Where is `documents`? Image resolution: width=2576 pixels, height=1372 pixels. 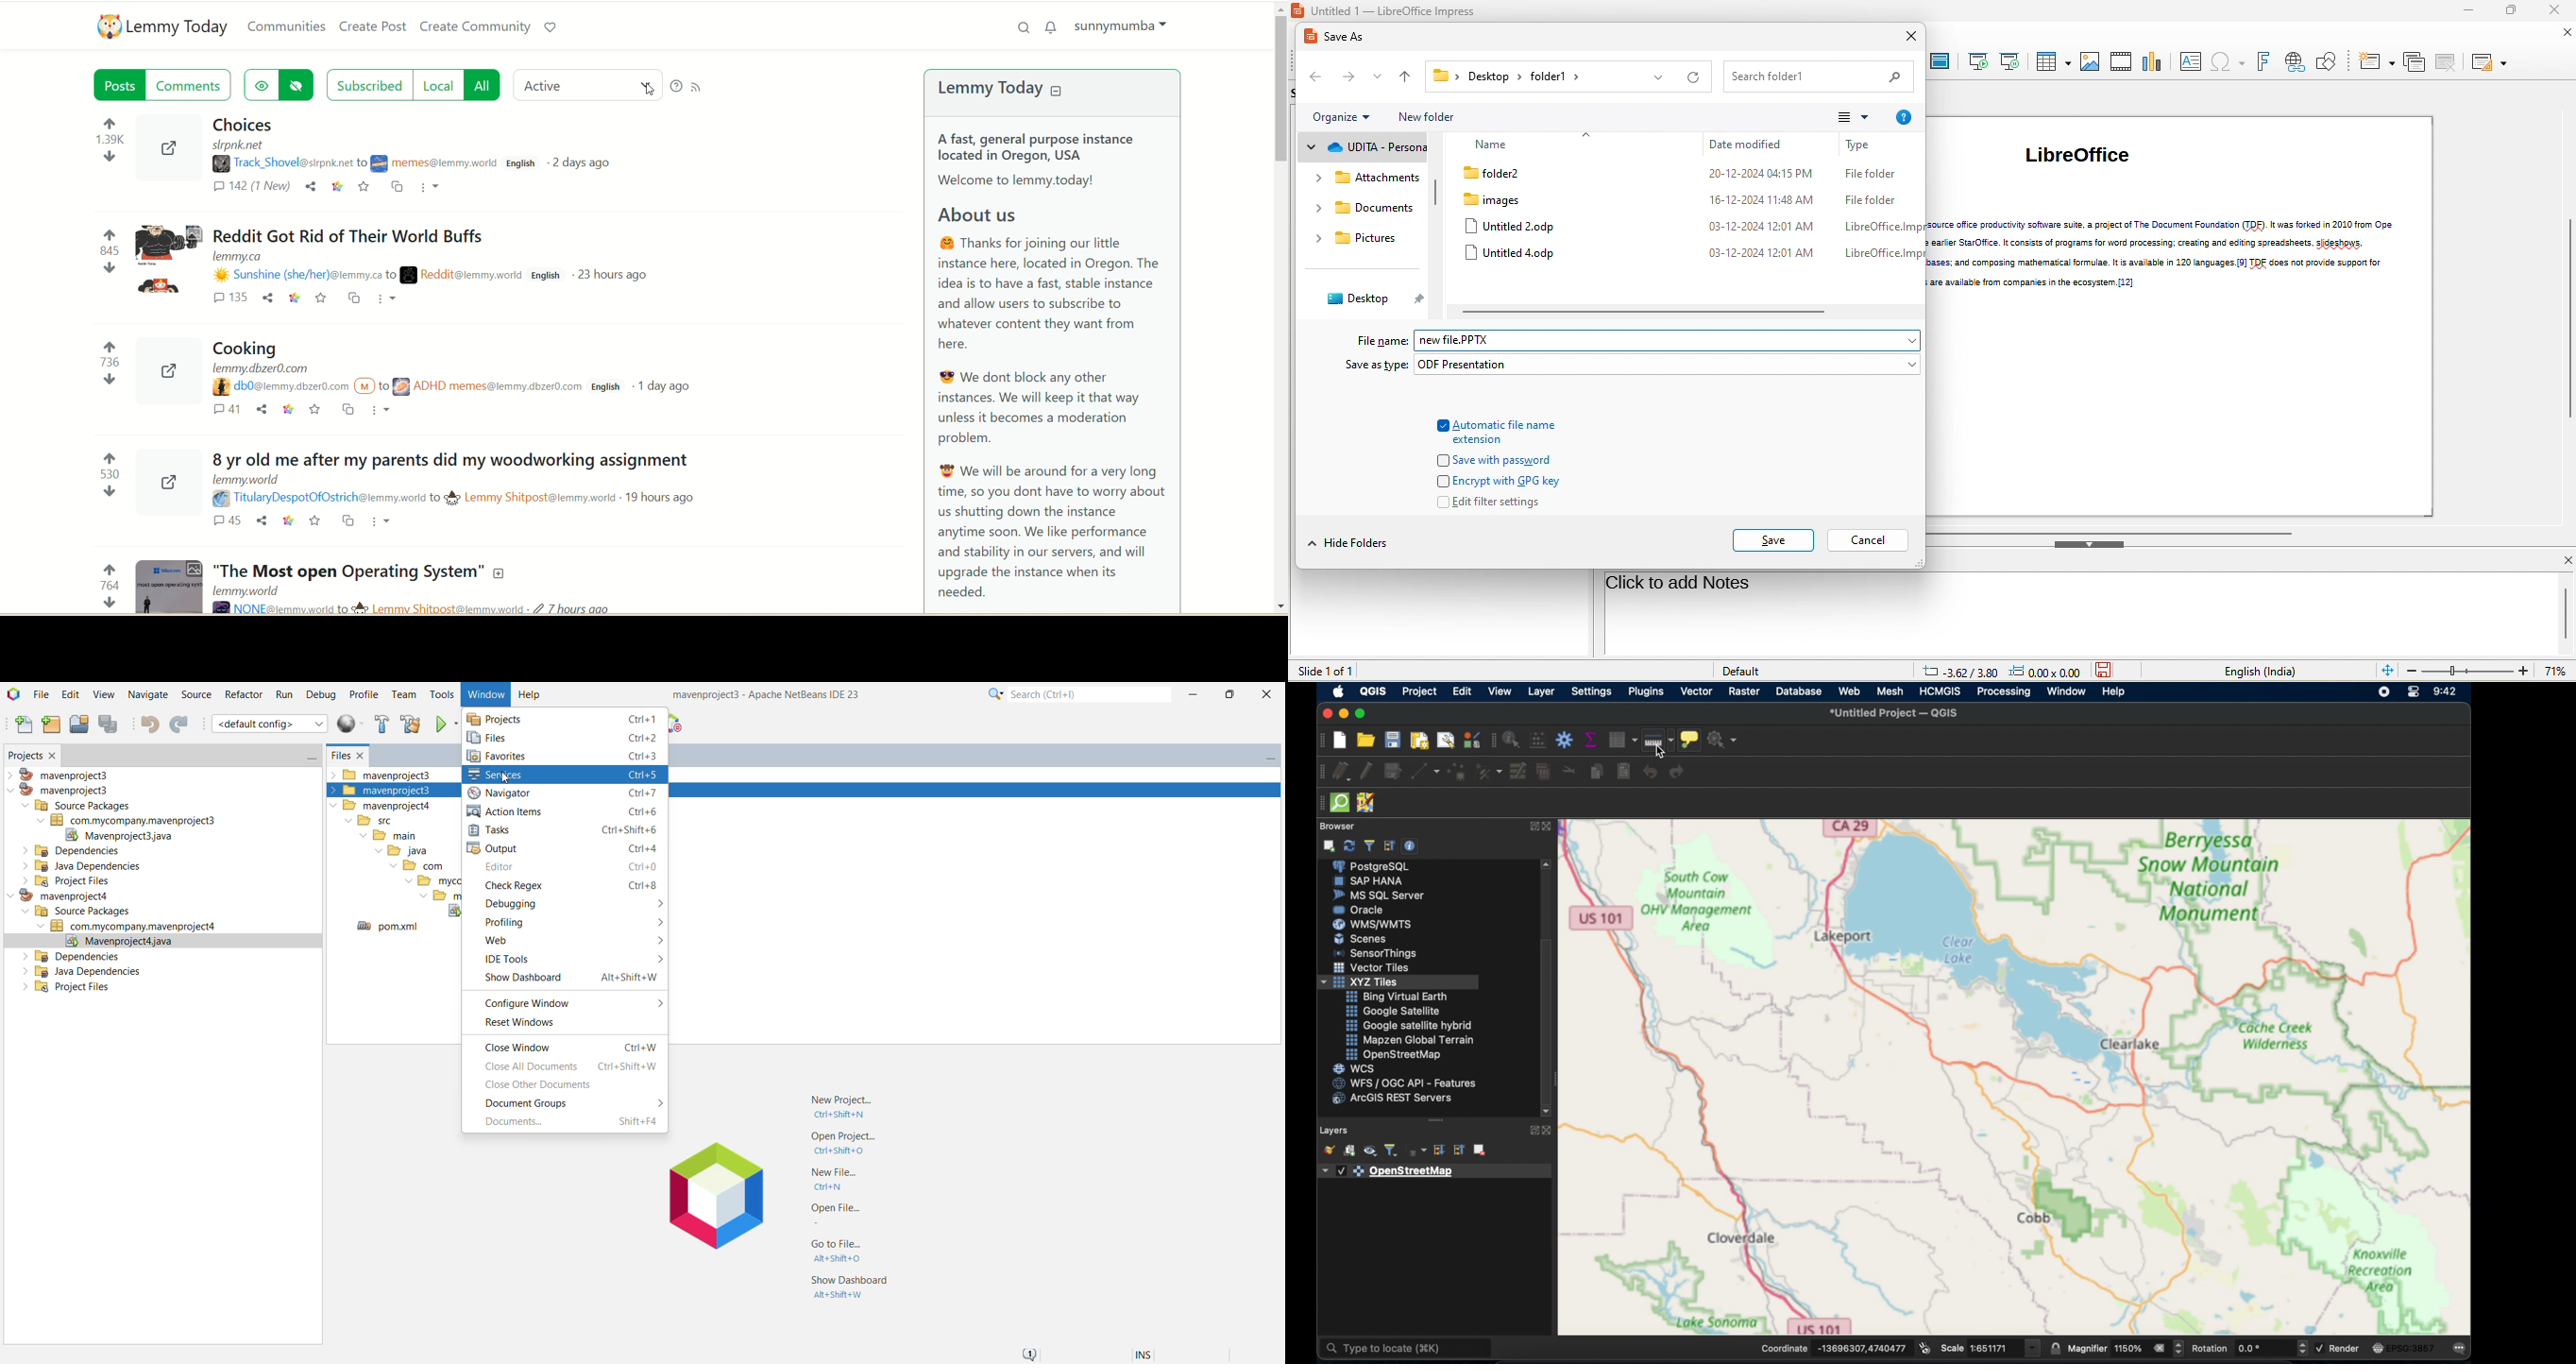
documents is located at coordinates (1364, 210).